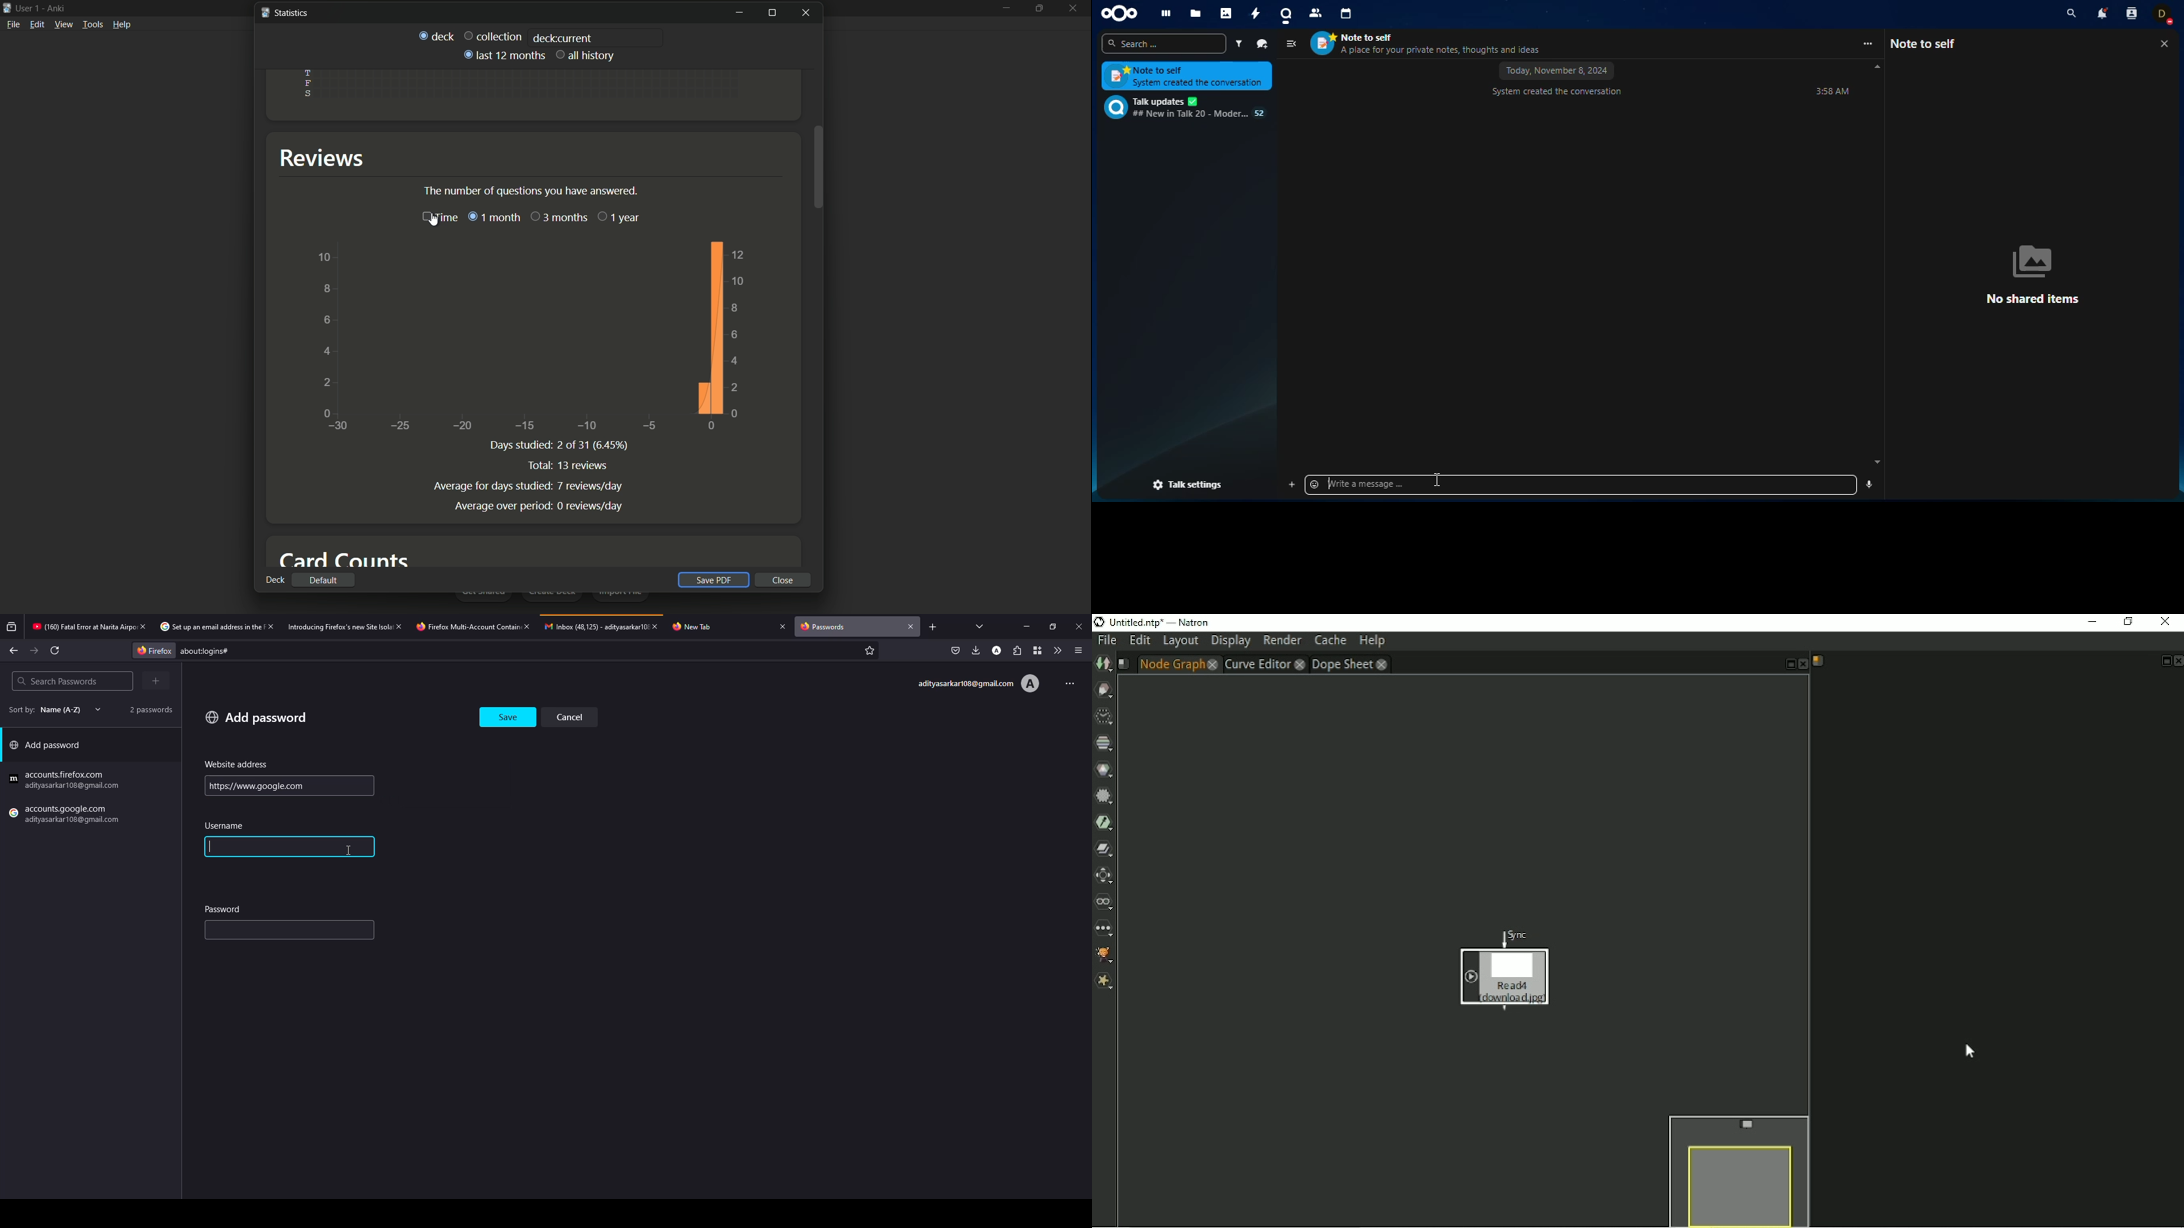  What do you see at coordinates (275, 579) in the screenshot?
I see `deck` at bounding box center [275, 579].